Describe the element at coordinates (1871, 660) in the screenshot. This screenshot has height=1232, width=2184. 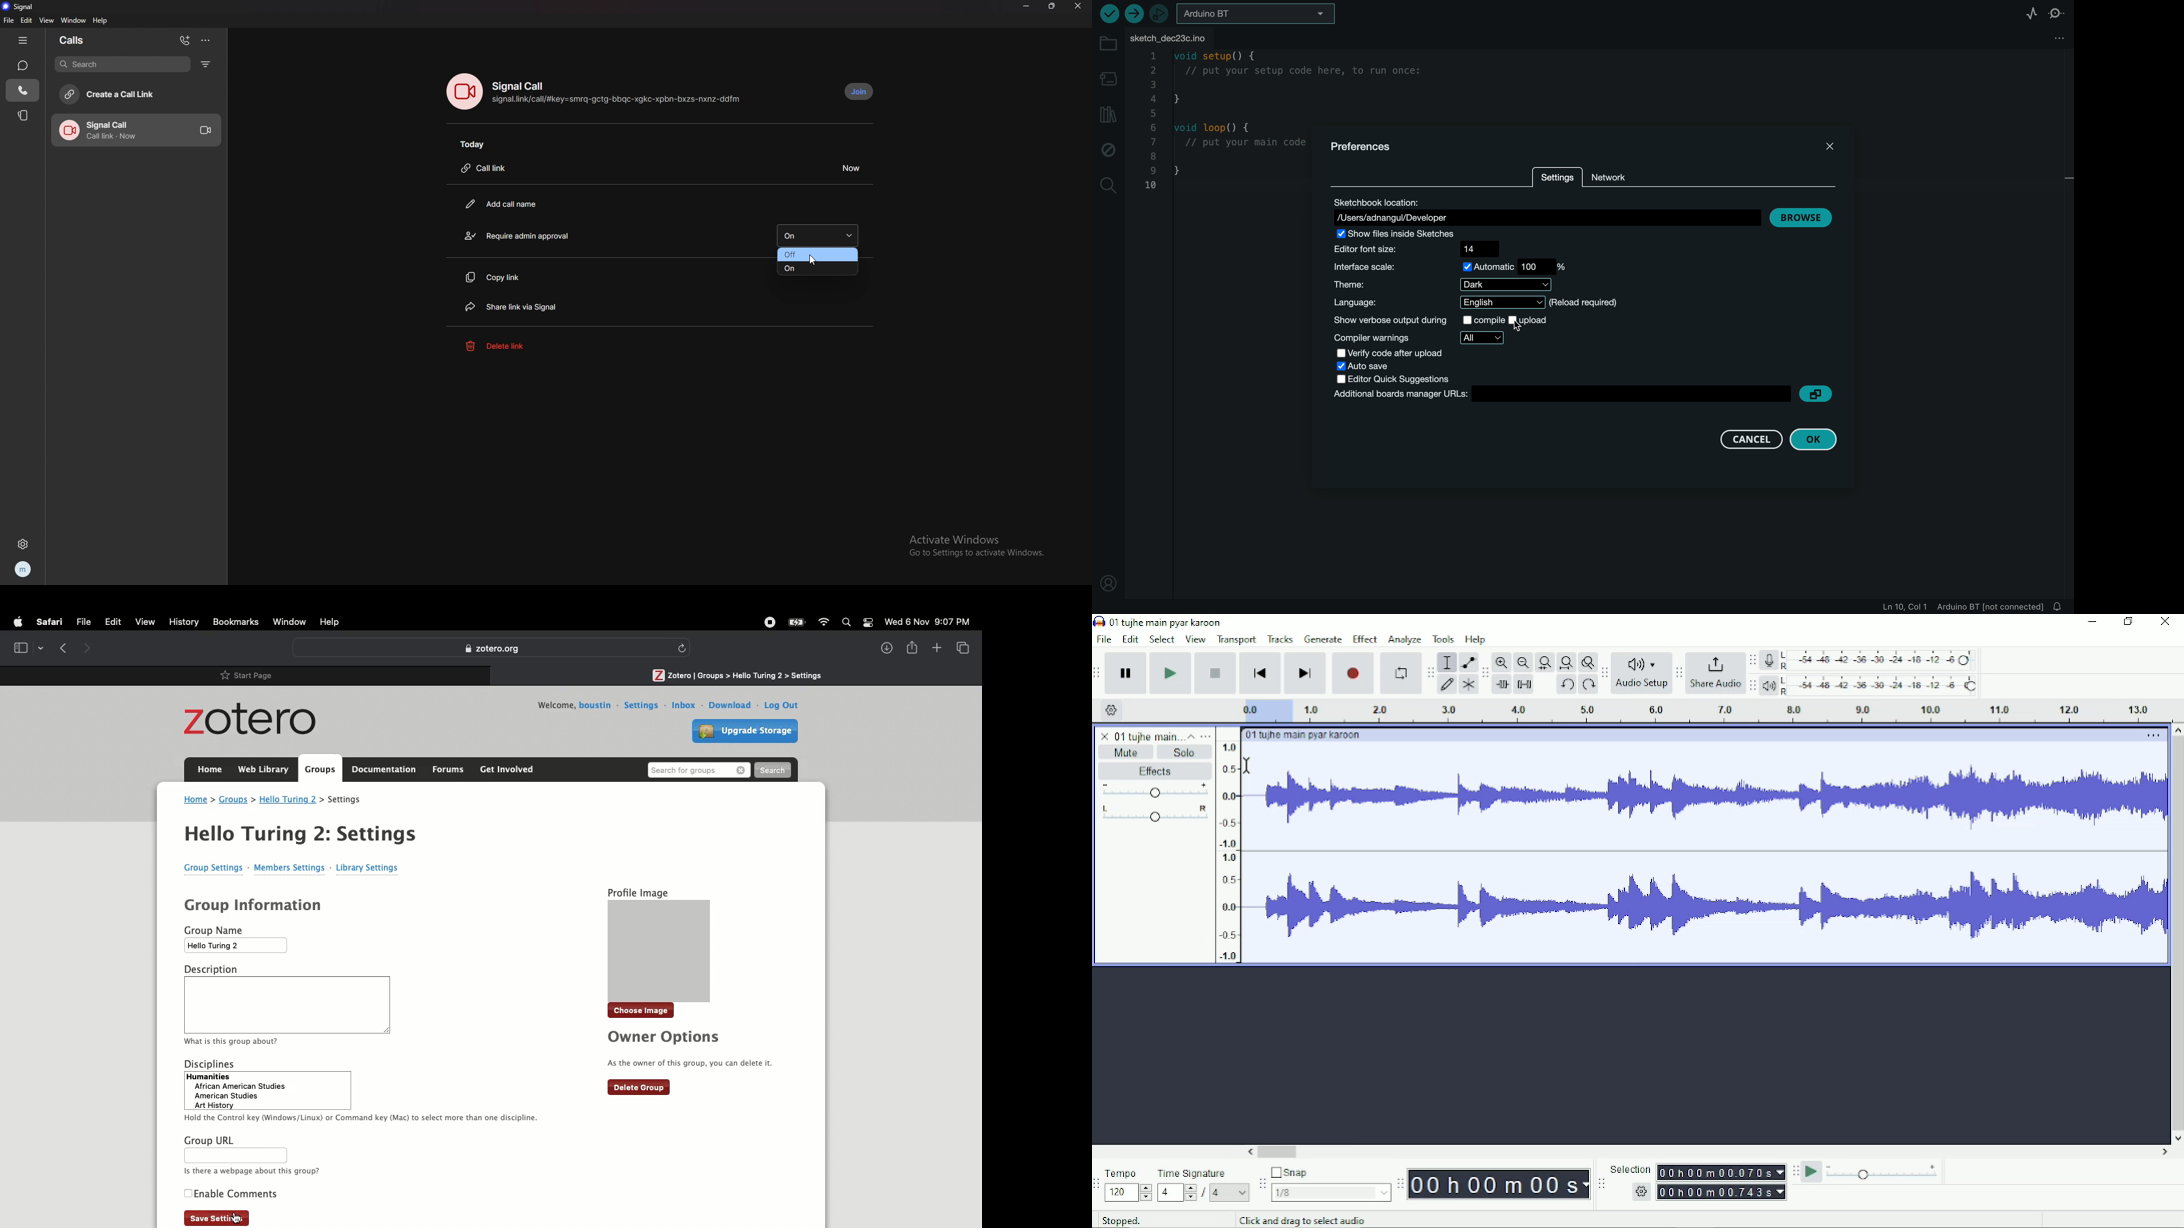
I see `Record Meter` at that location.